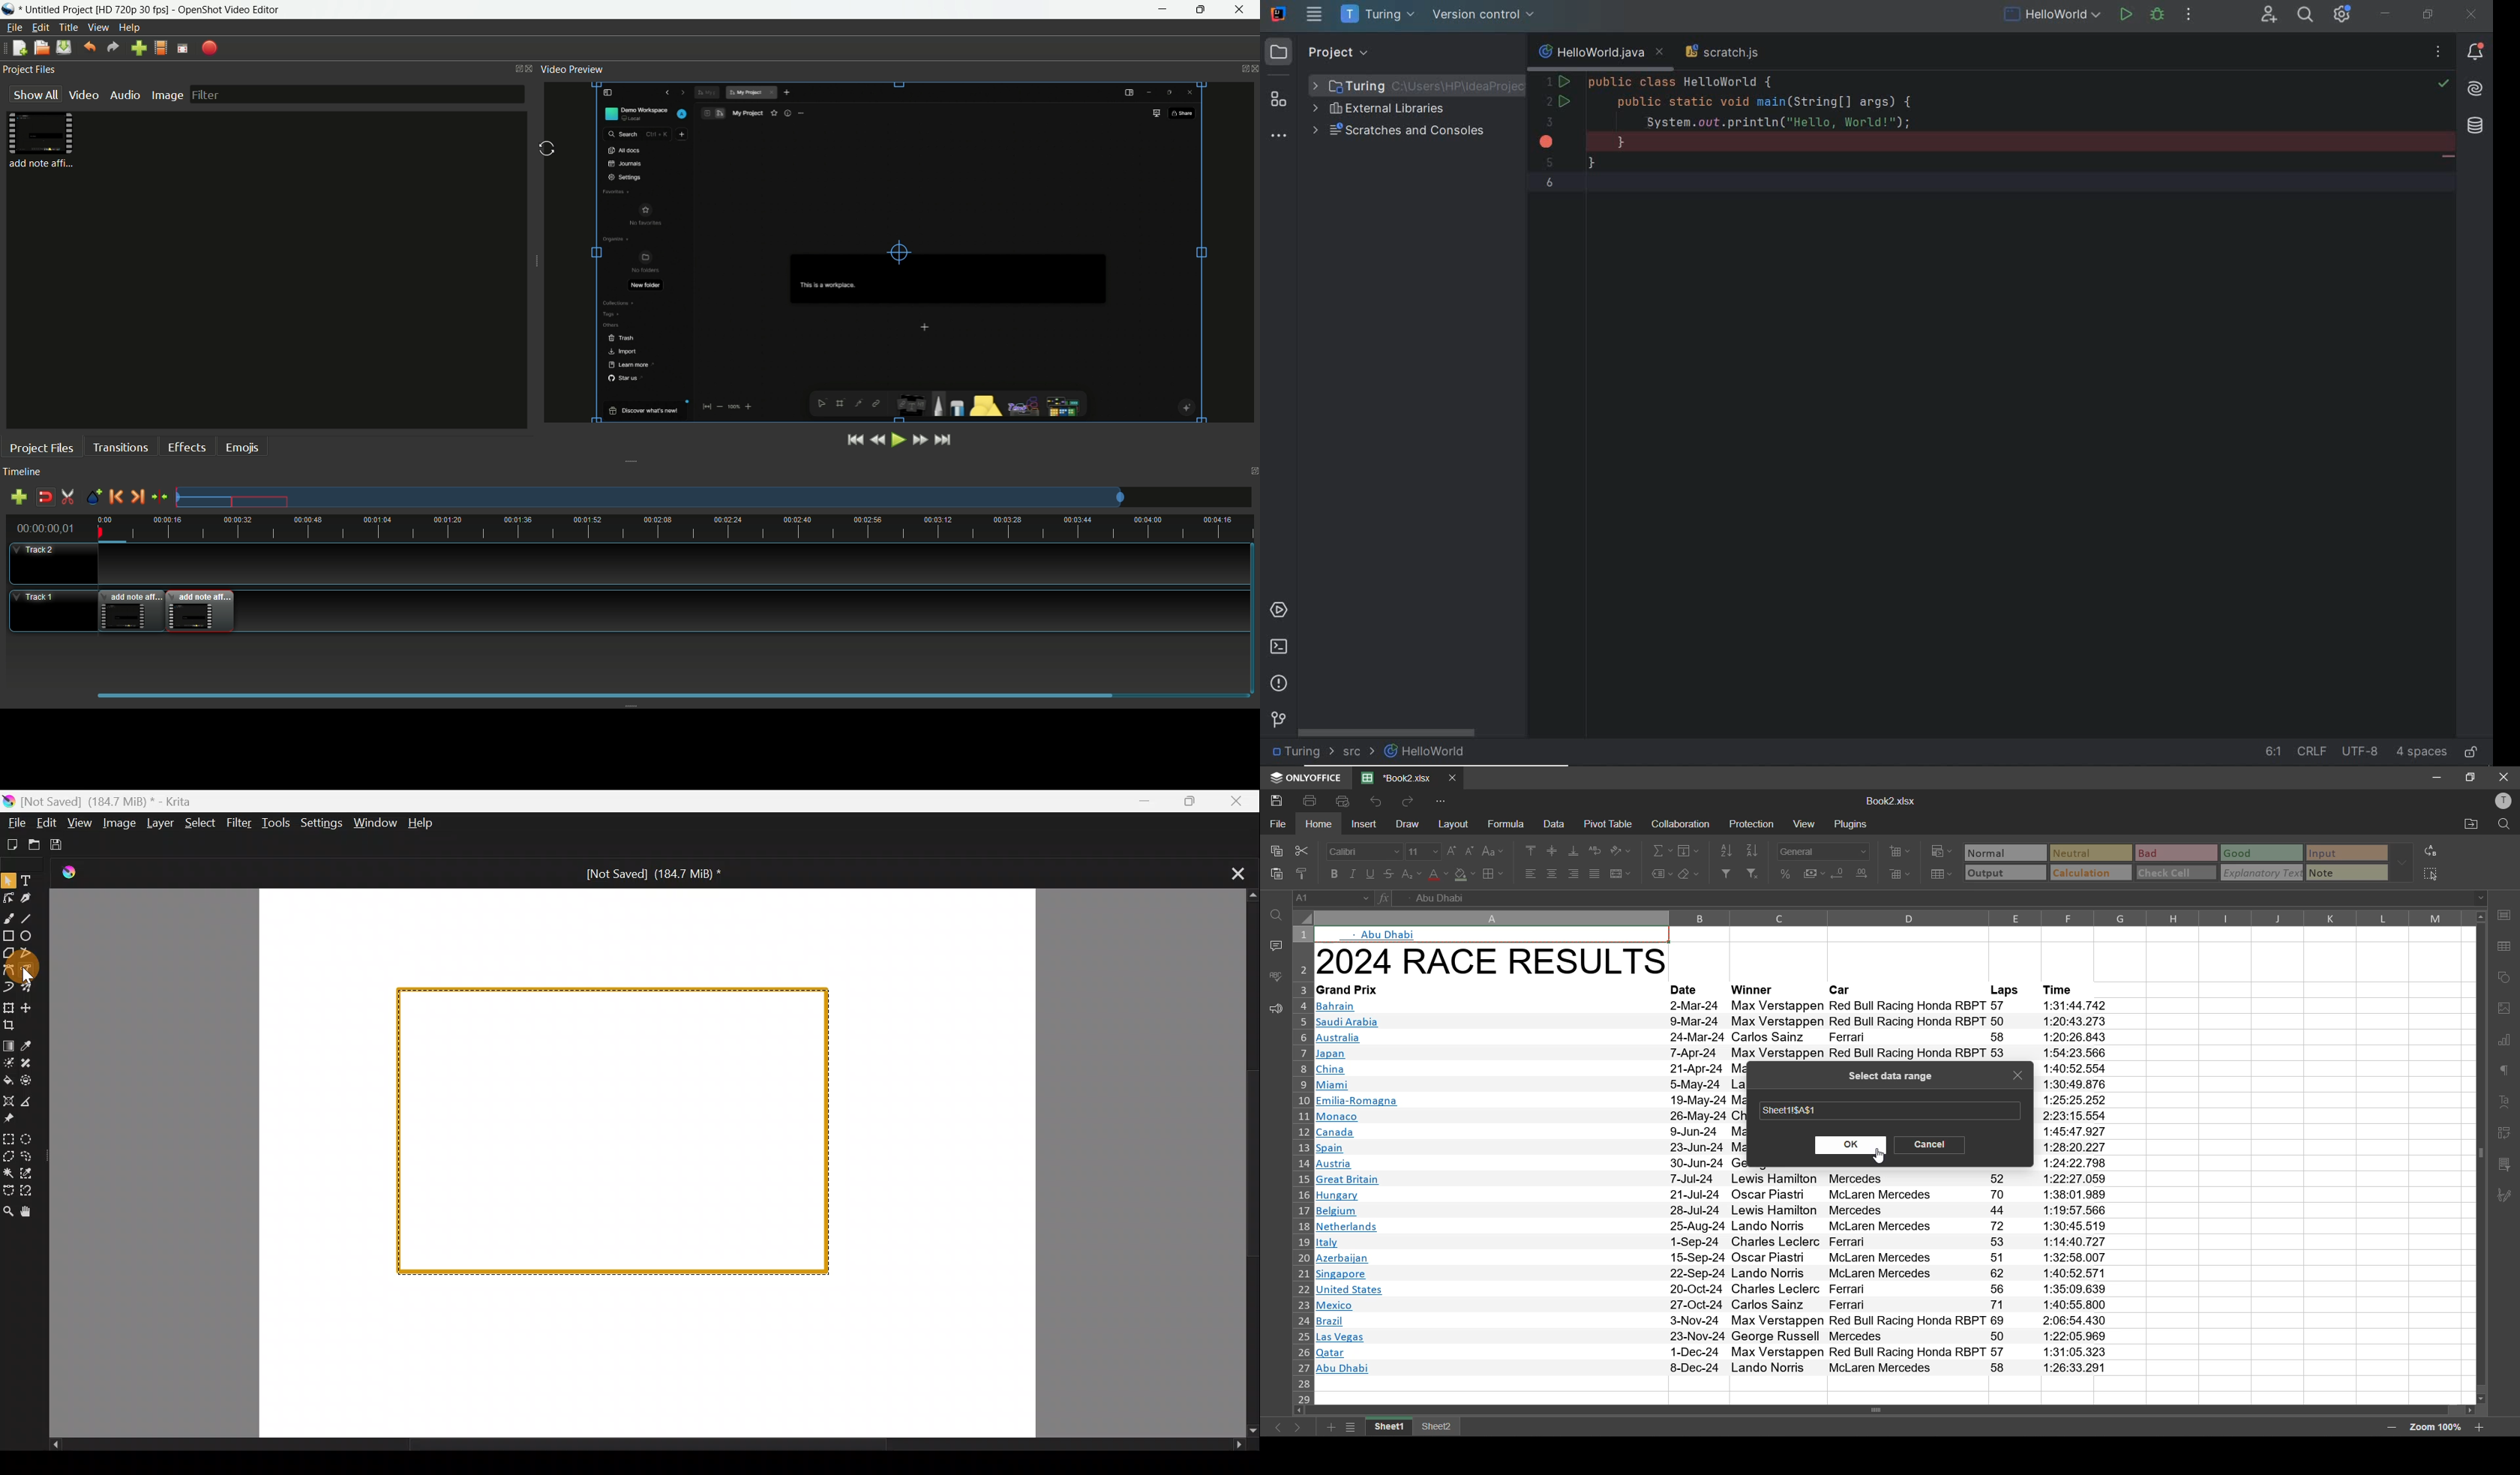 The width and height of the screenshot is (2520, 1484). What do you see at coordinates (356, 94) in the screenshot?
I see `filter bar` at bounding box center [356, 94].